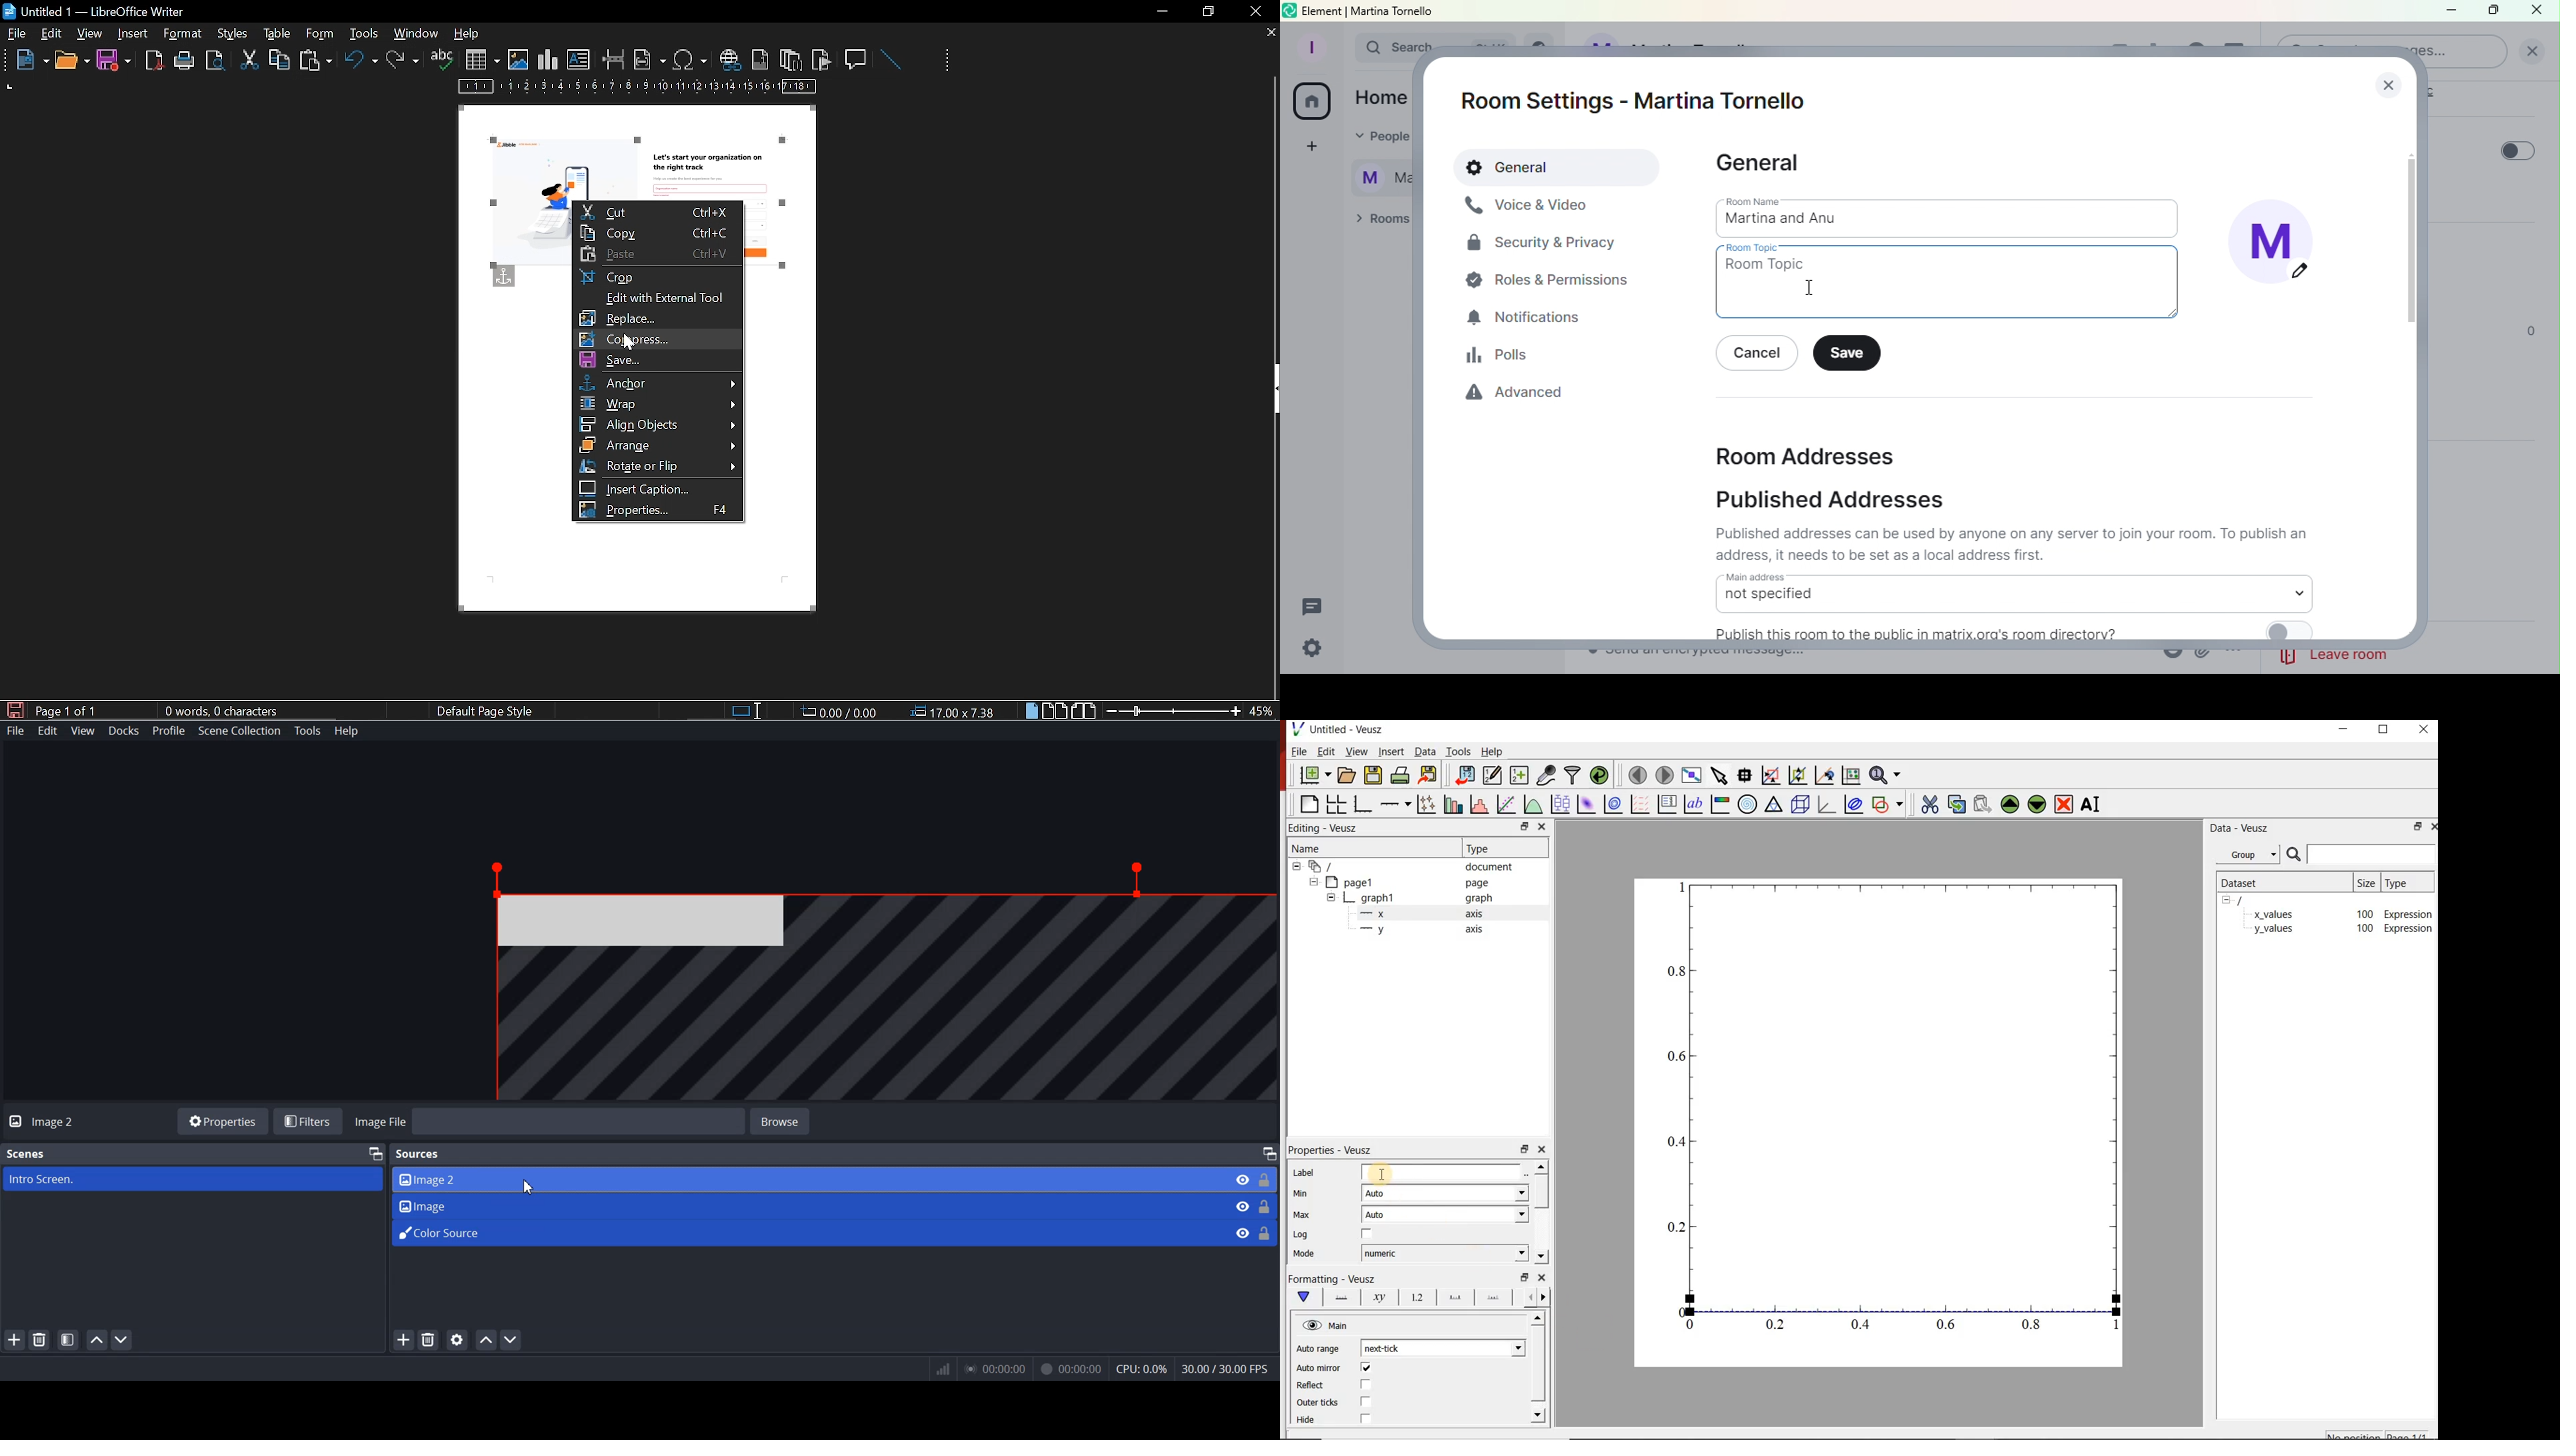 The height and width of the screenshot is (1456, 2576). Describe the element at coordinates (659, 383) in the screenshot. I see `anchor` at that location.